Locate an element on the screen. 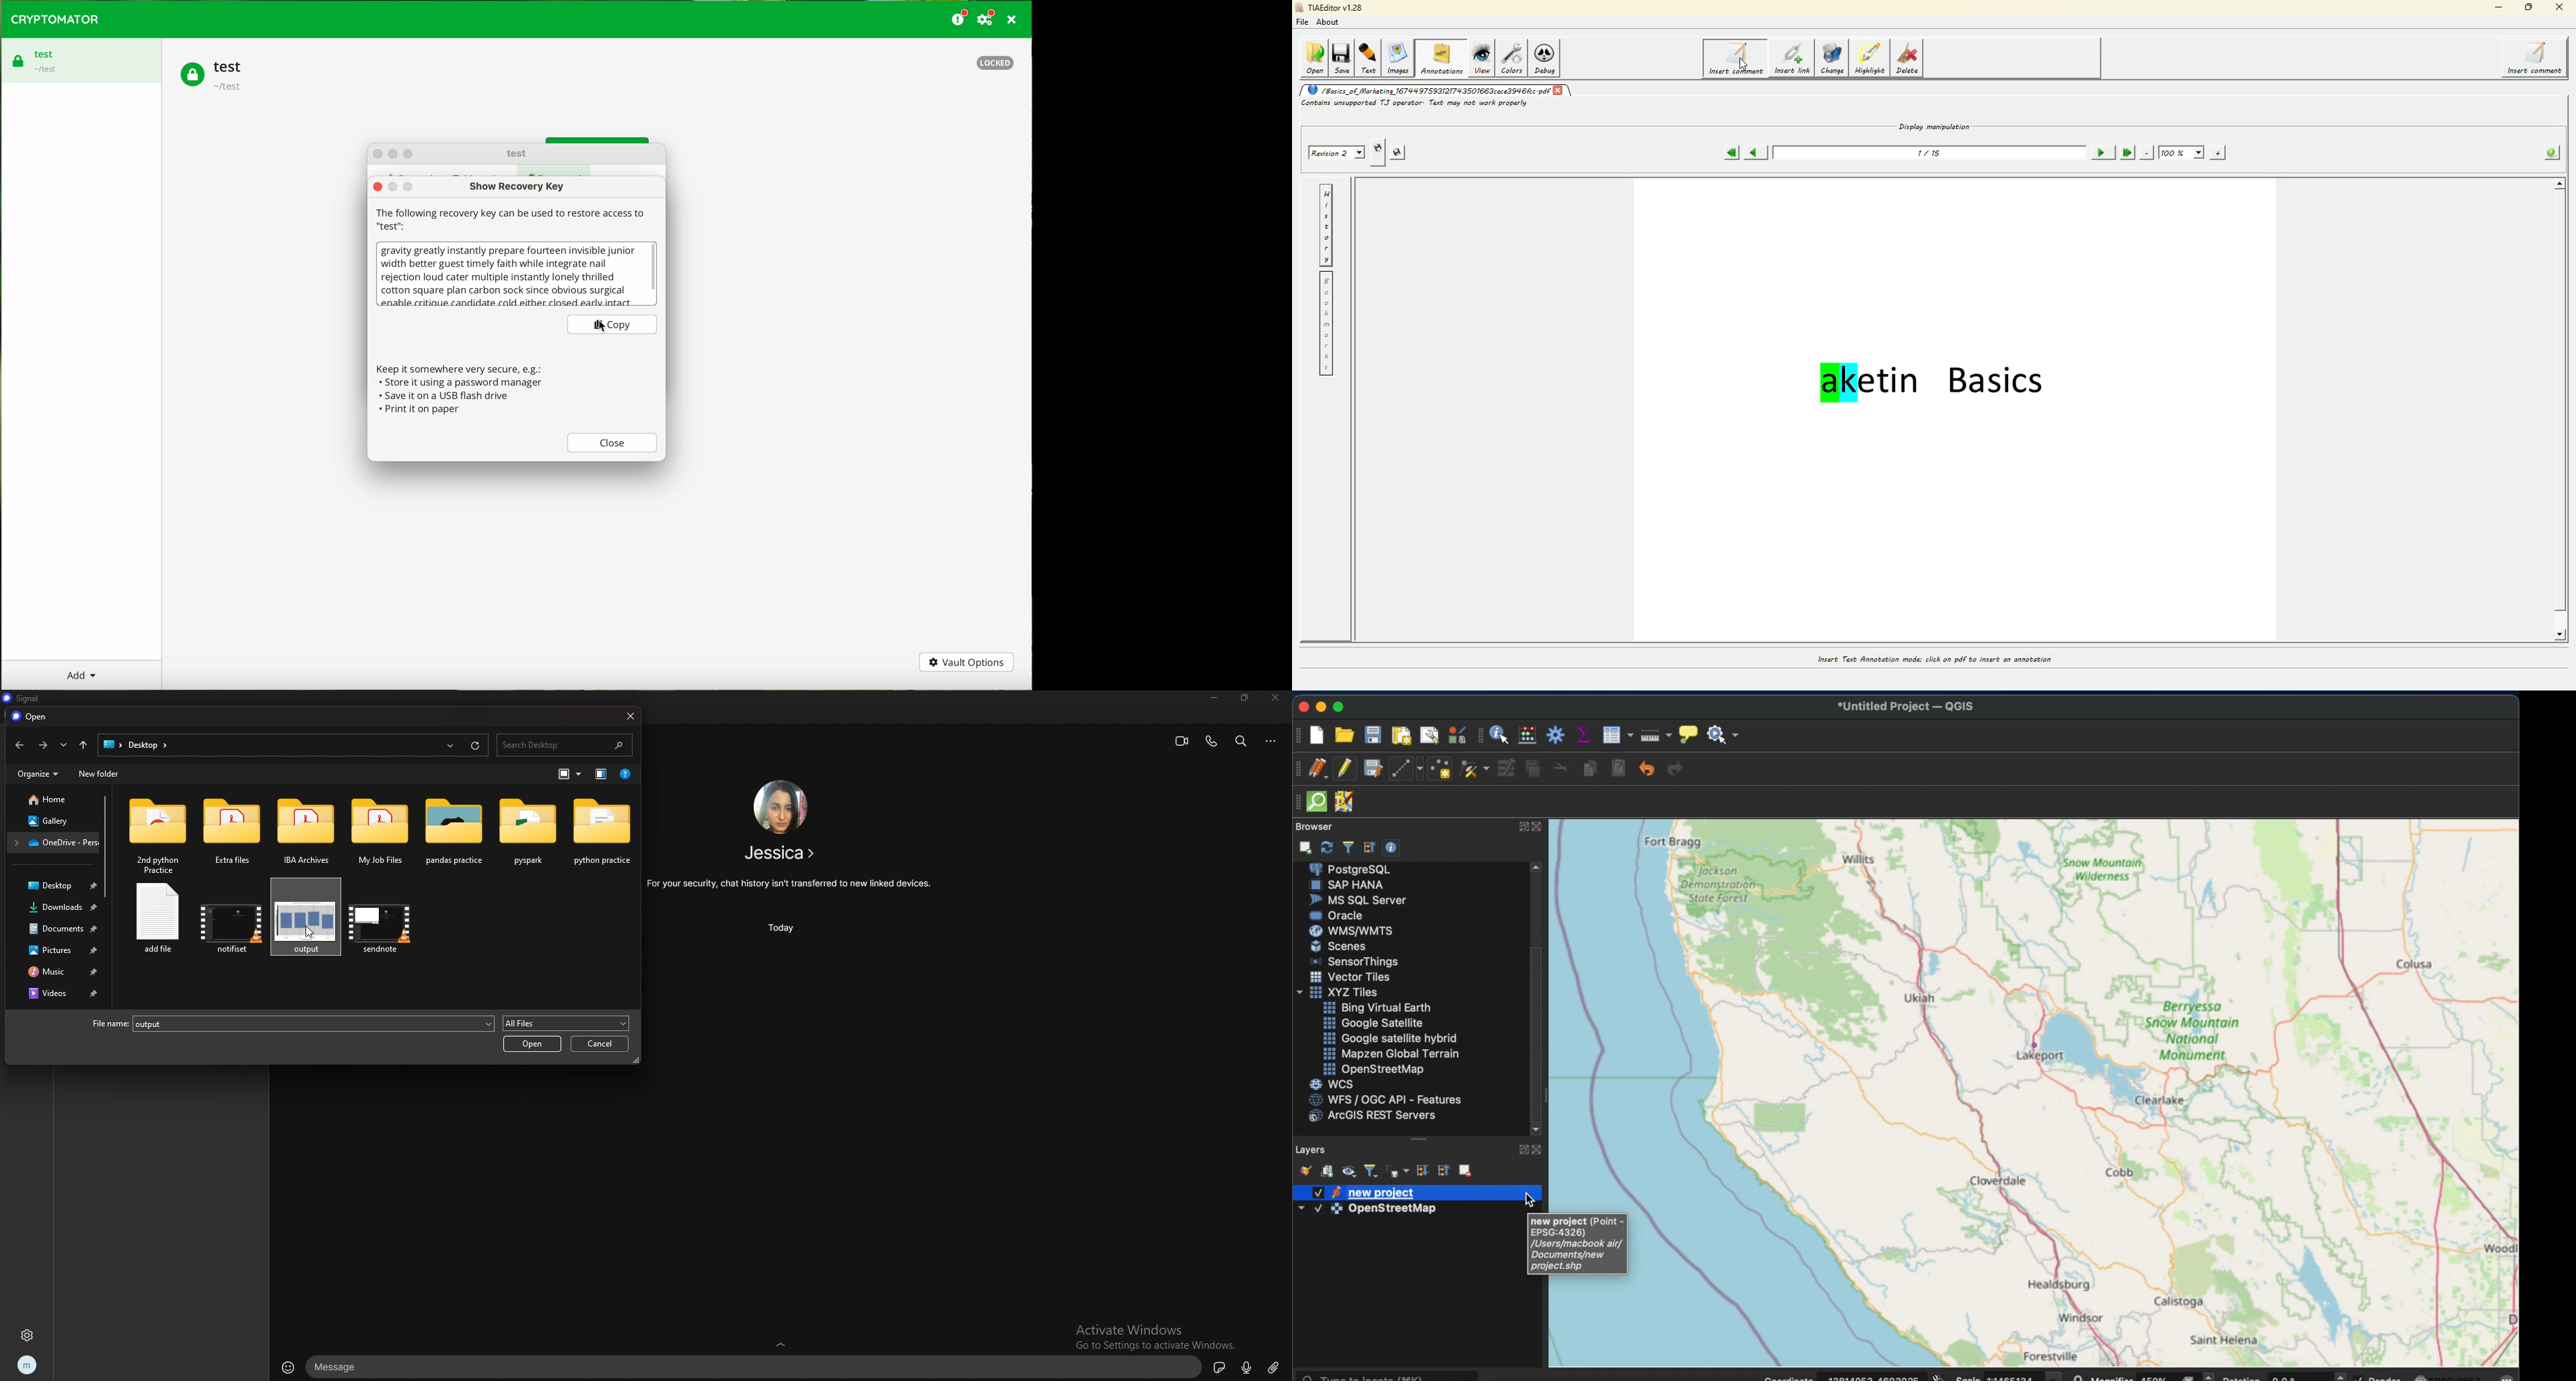 Image resolution: width=2576 pixels, height=1400 pixels. file name is located at coordinates (291, 1025).